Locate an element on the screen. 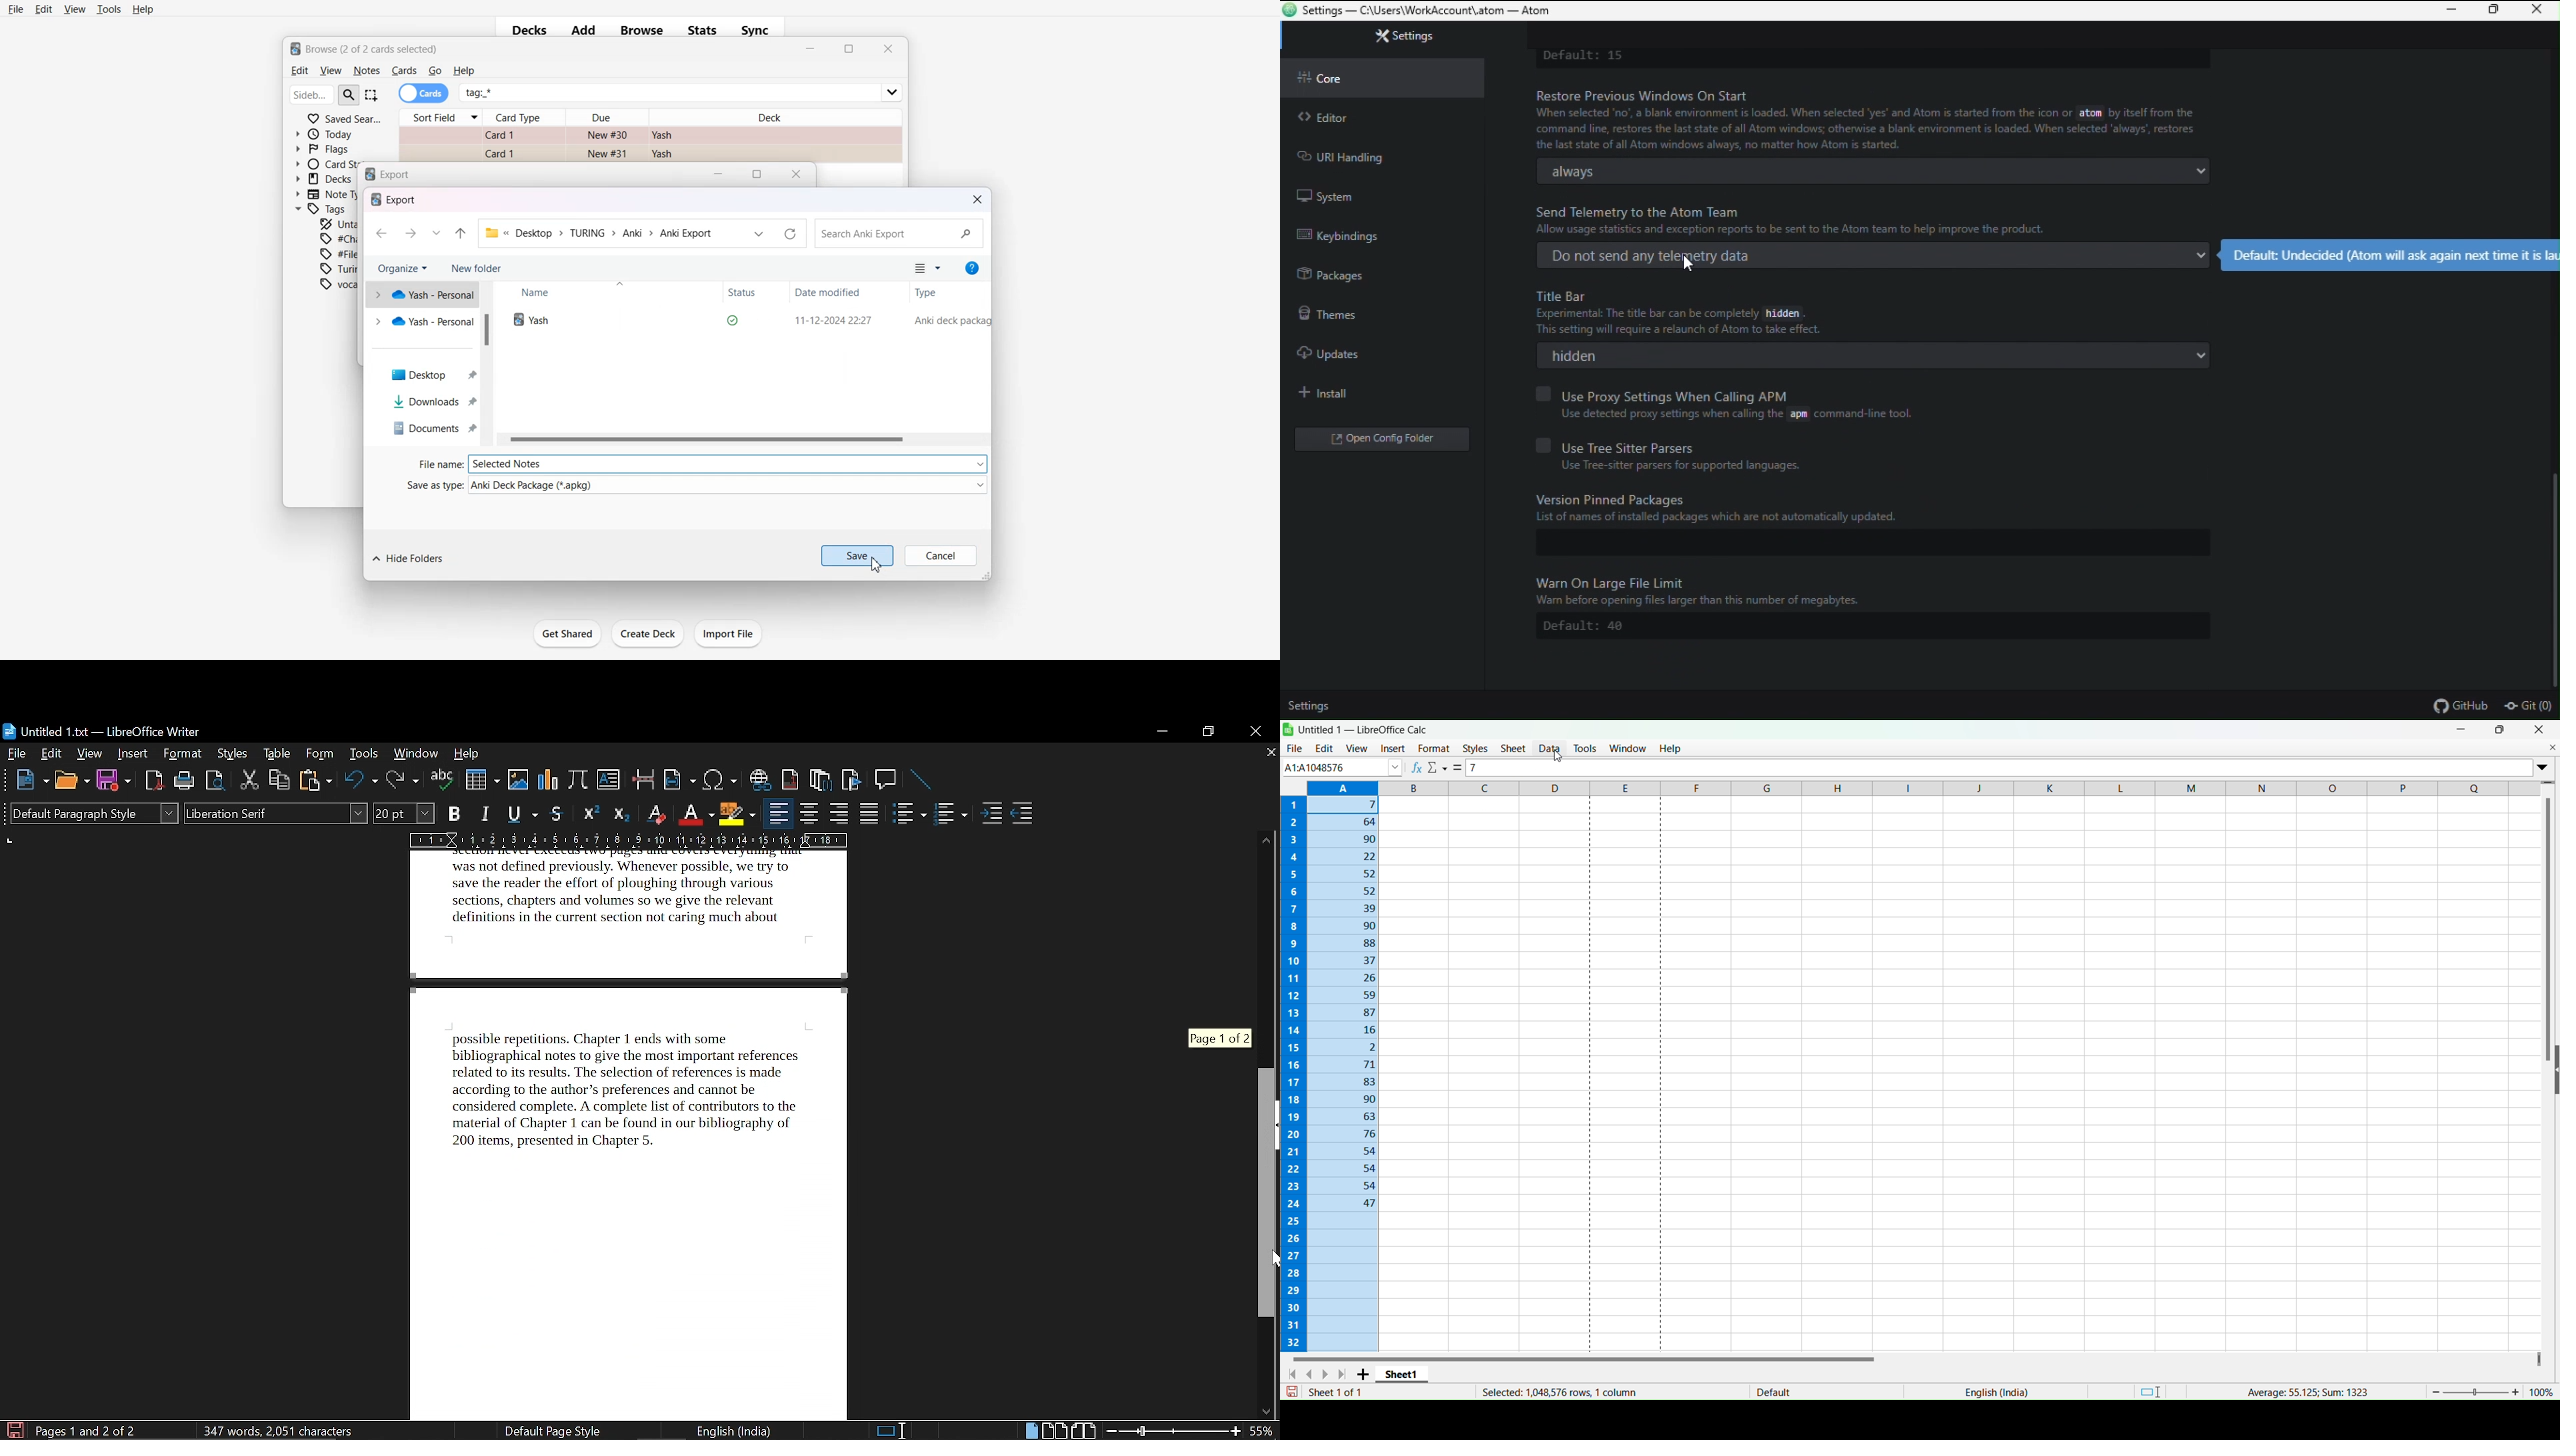 The width and height of the screenshot is (2576, 1456). Date modified is located at coordinates (838, 293).